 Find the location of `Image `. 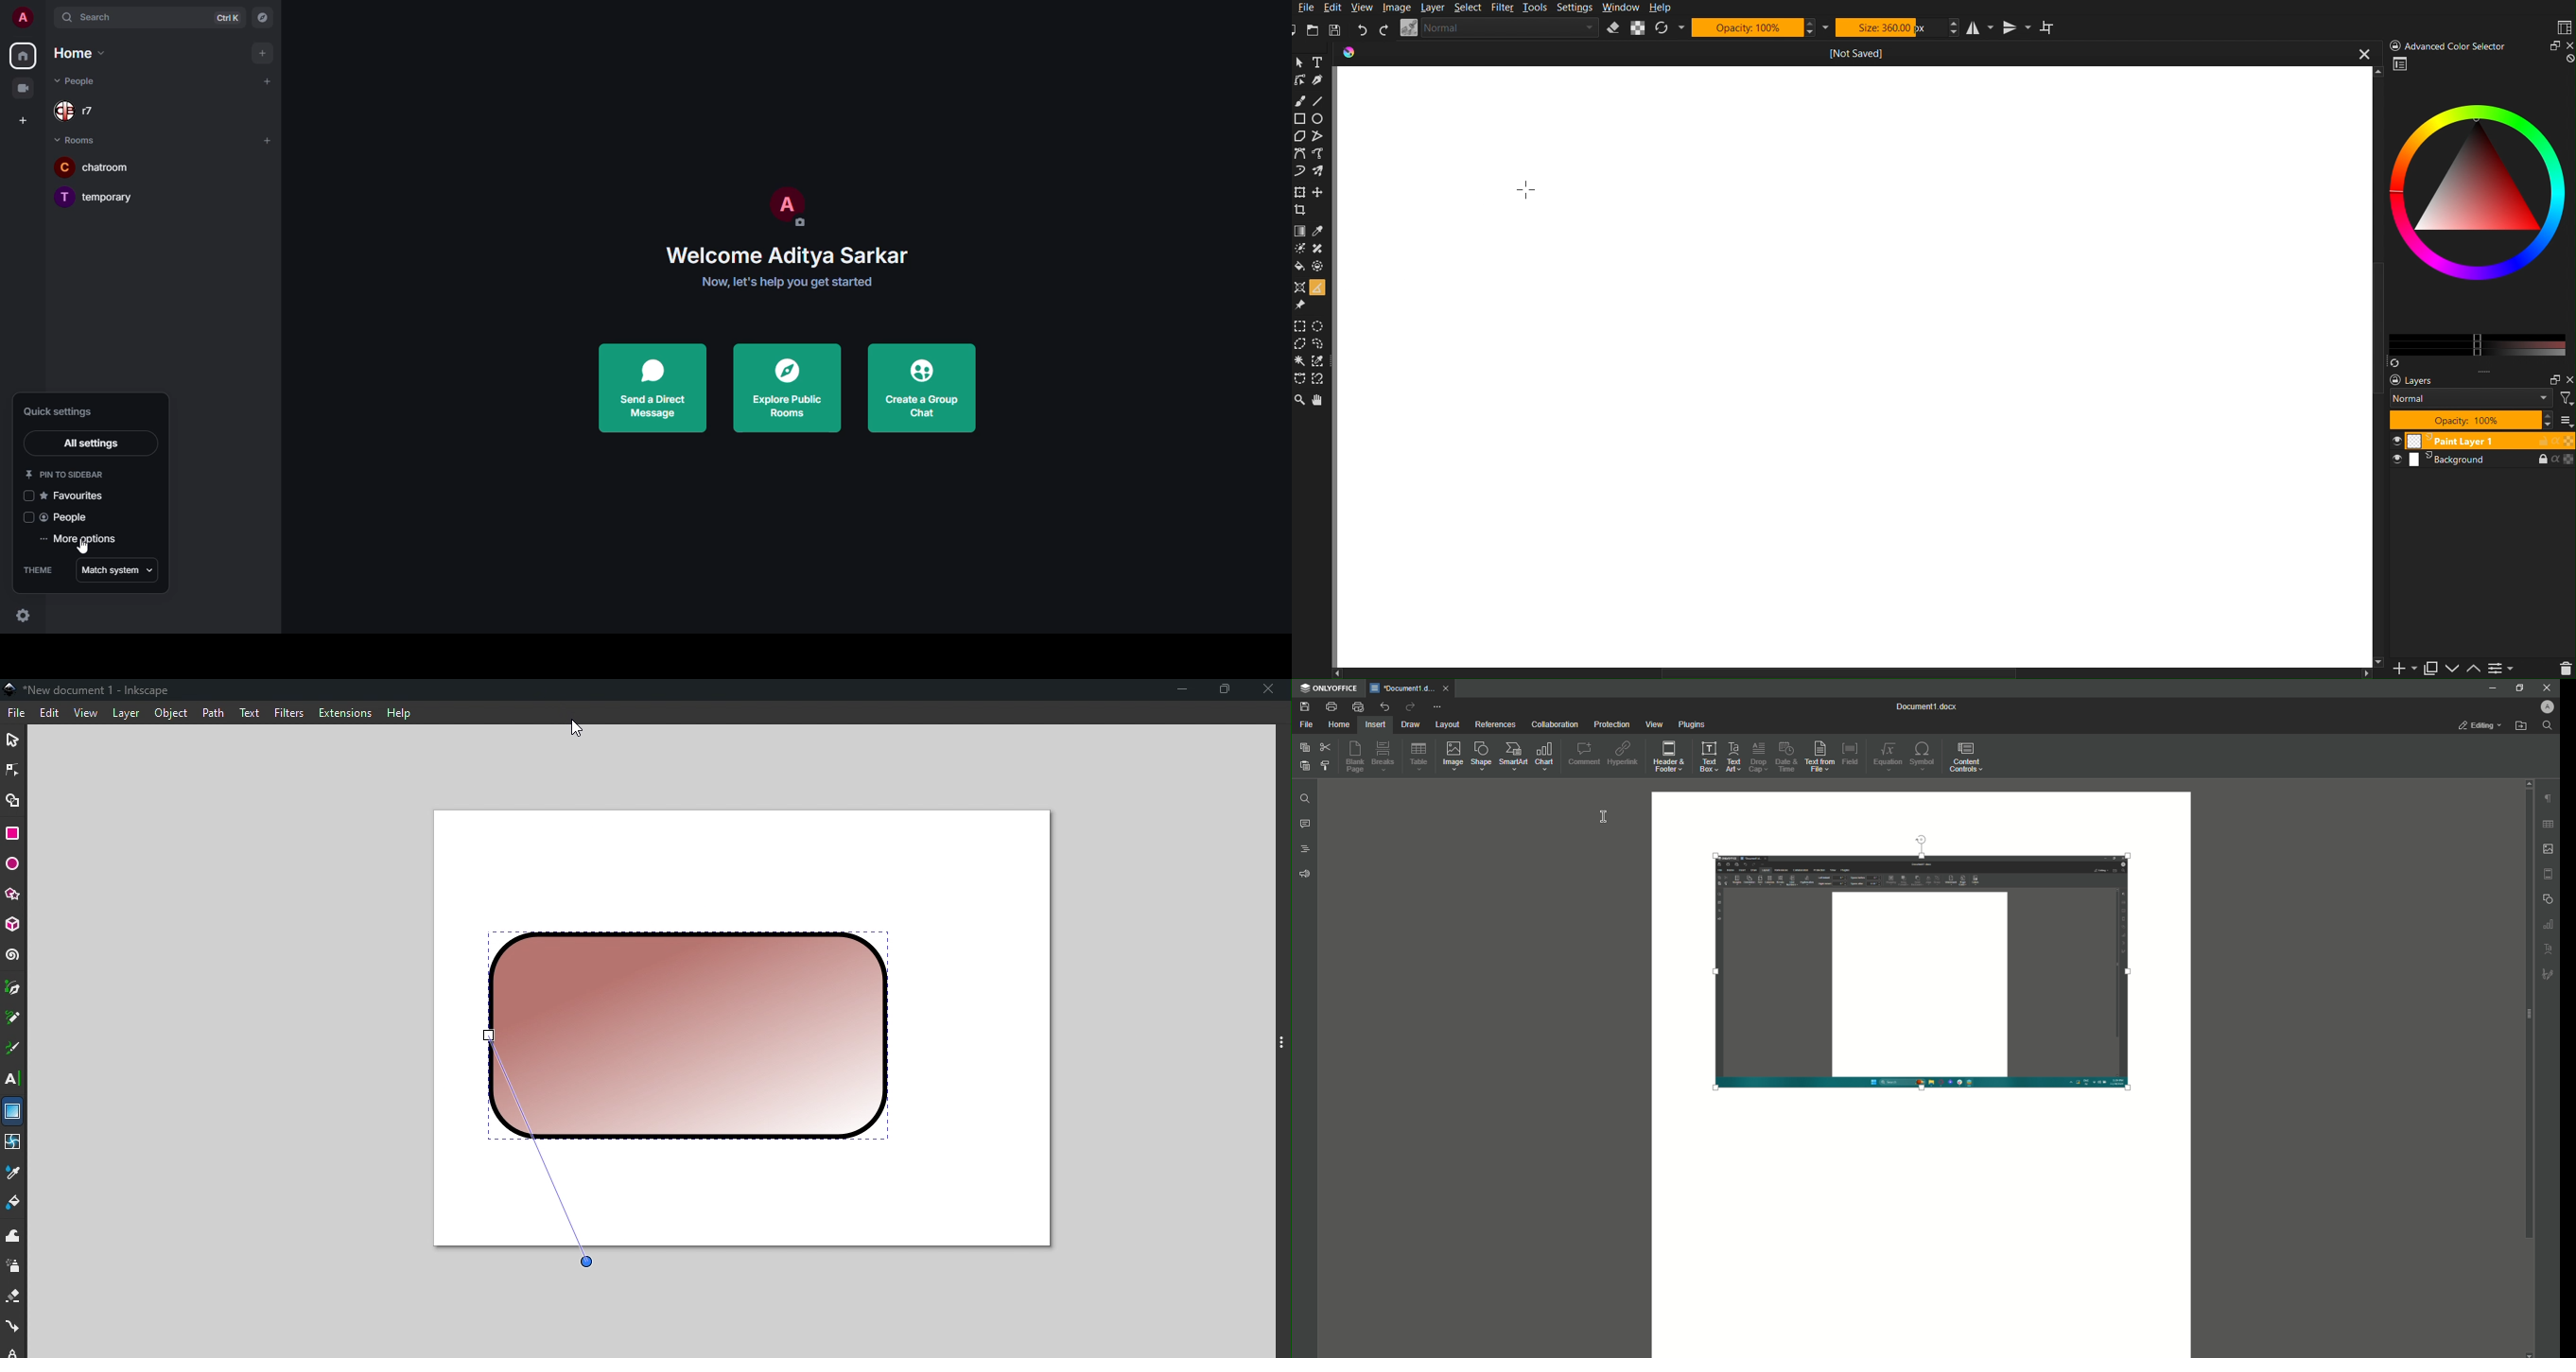

Image  is located at coordinates (1396, 7).